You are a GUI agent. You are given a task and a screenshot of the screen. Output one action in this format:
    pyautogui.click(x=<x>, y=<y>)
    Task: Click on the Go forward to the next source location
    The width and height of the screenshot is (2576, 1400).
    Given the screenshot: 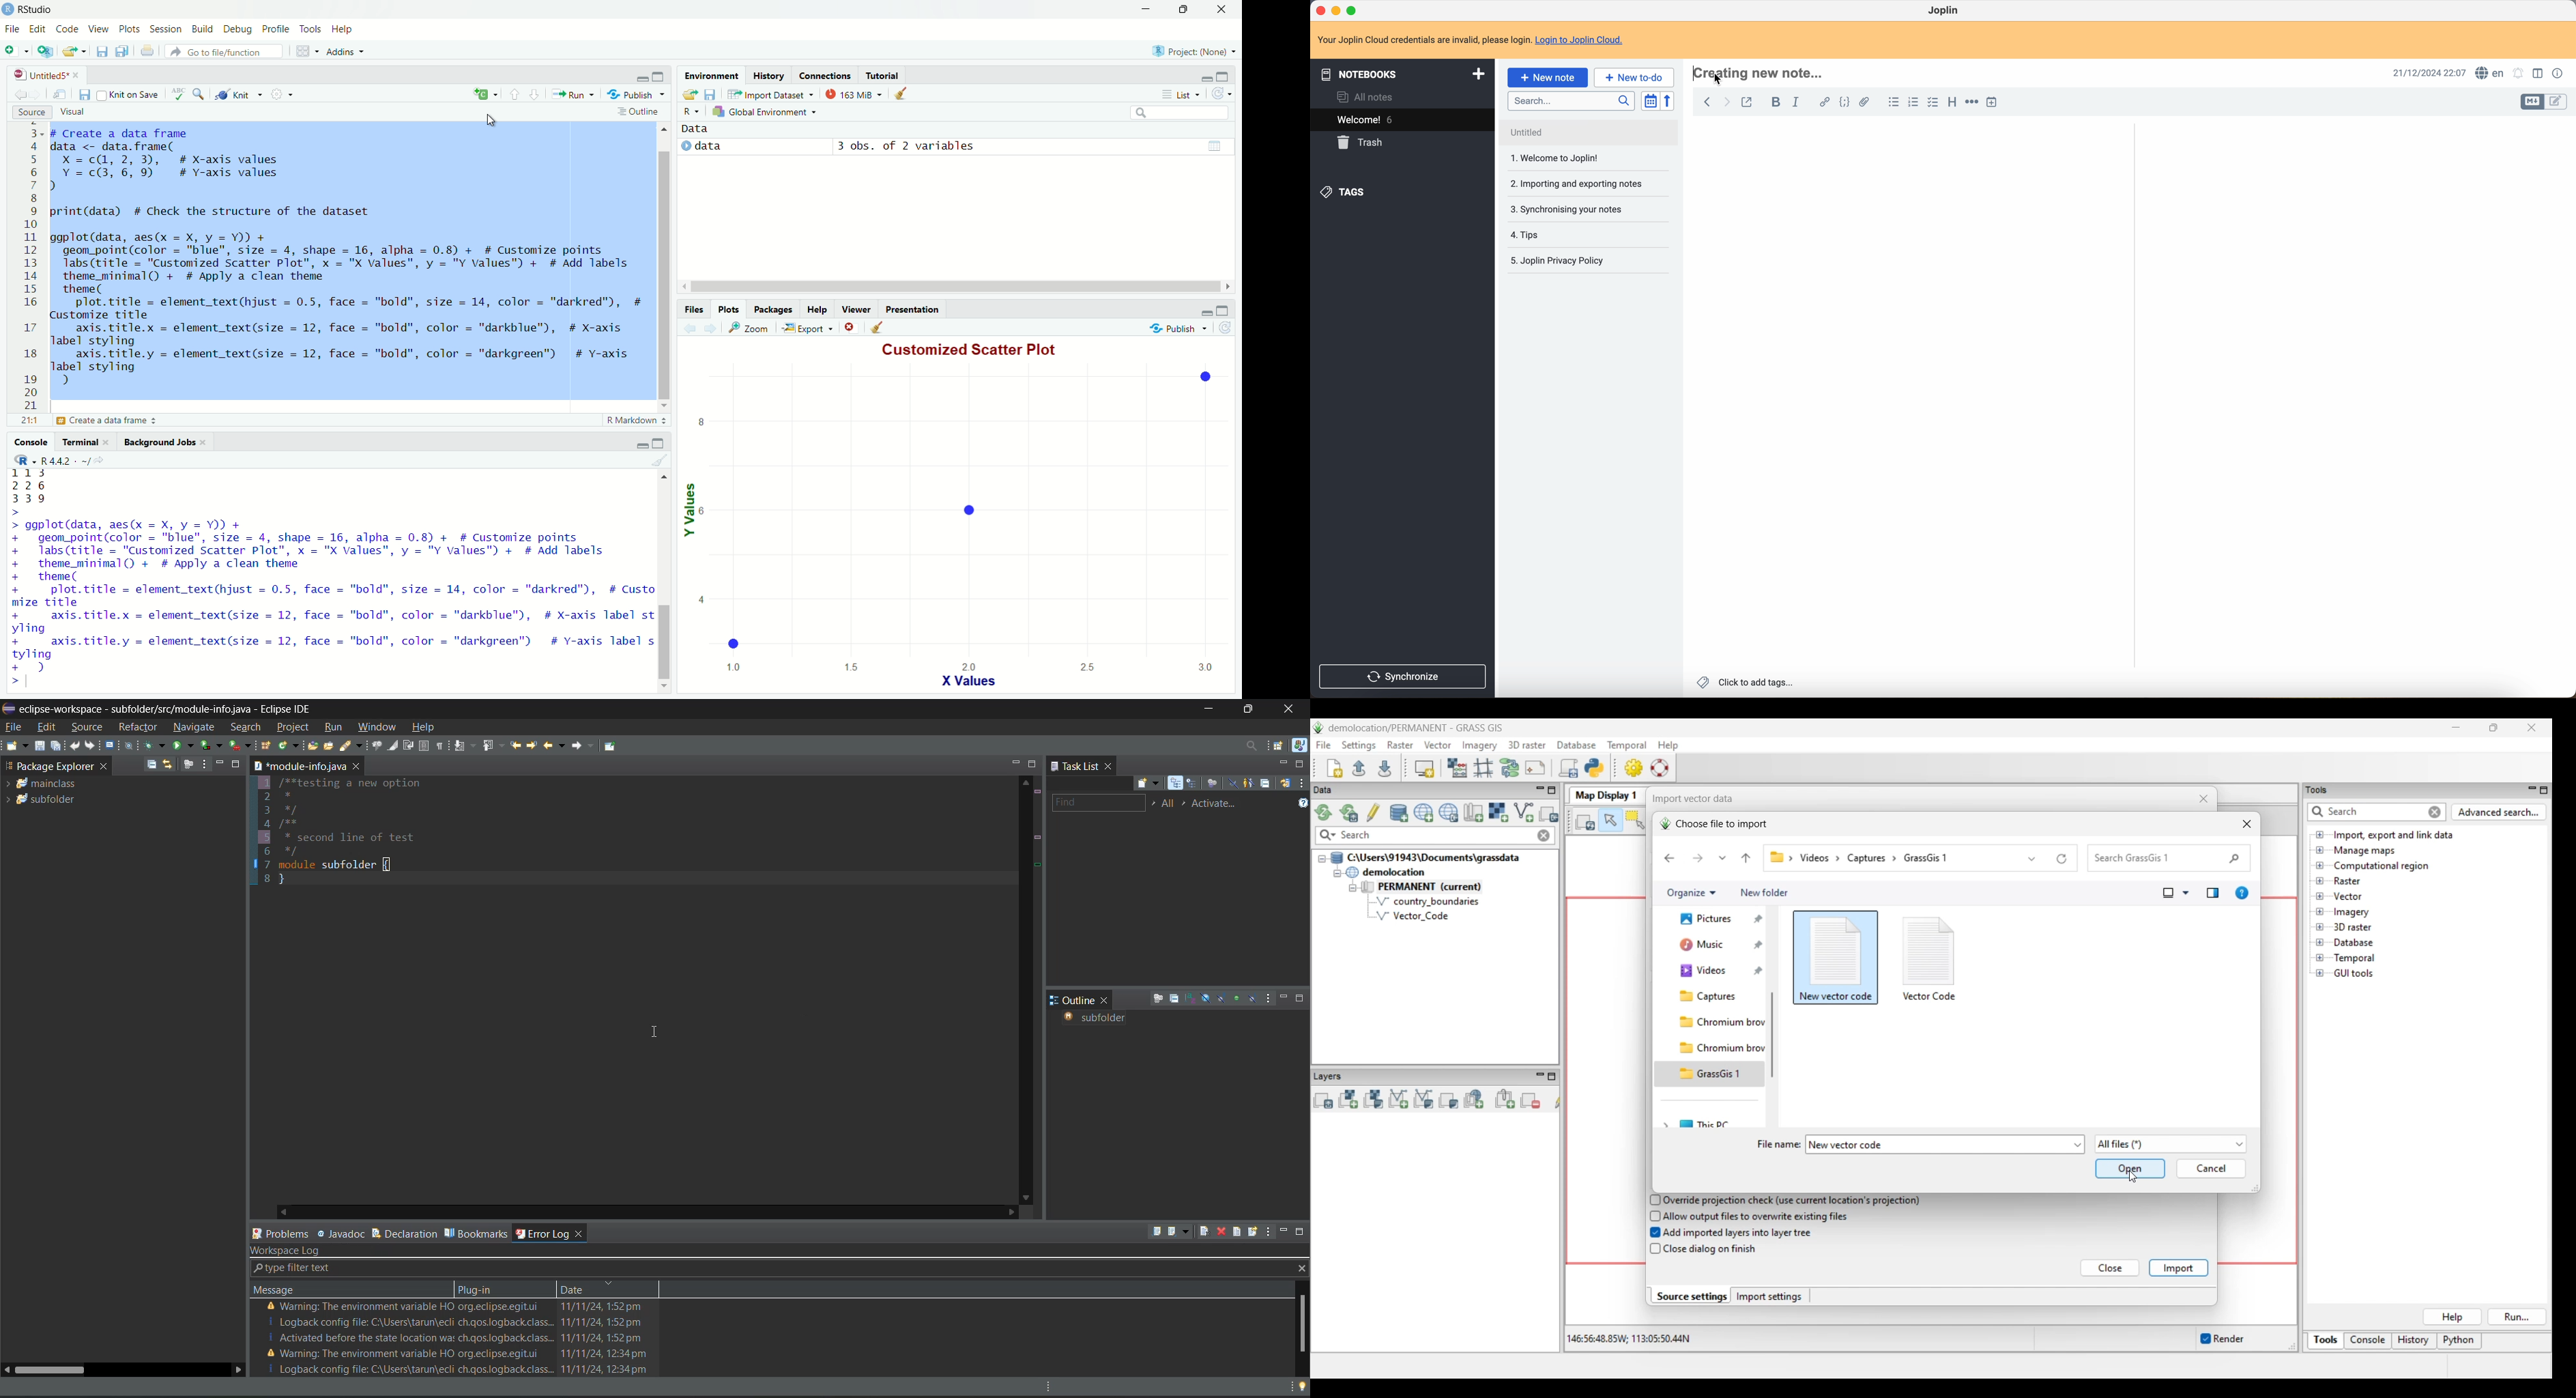 What is the action you would take?
    pyautogui.click(x=42, y=96)
    